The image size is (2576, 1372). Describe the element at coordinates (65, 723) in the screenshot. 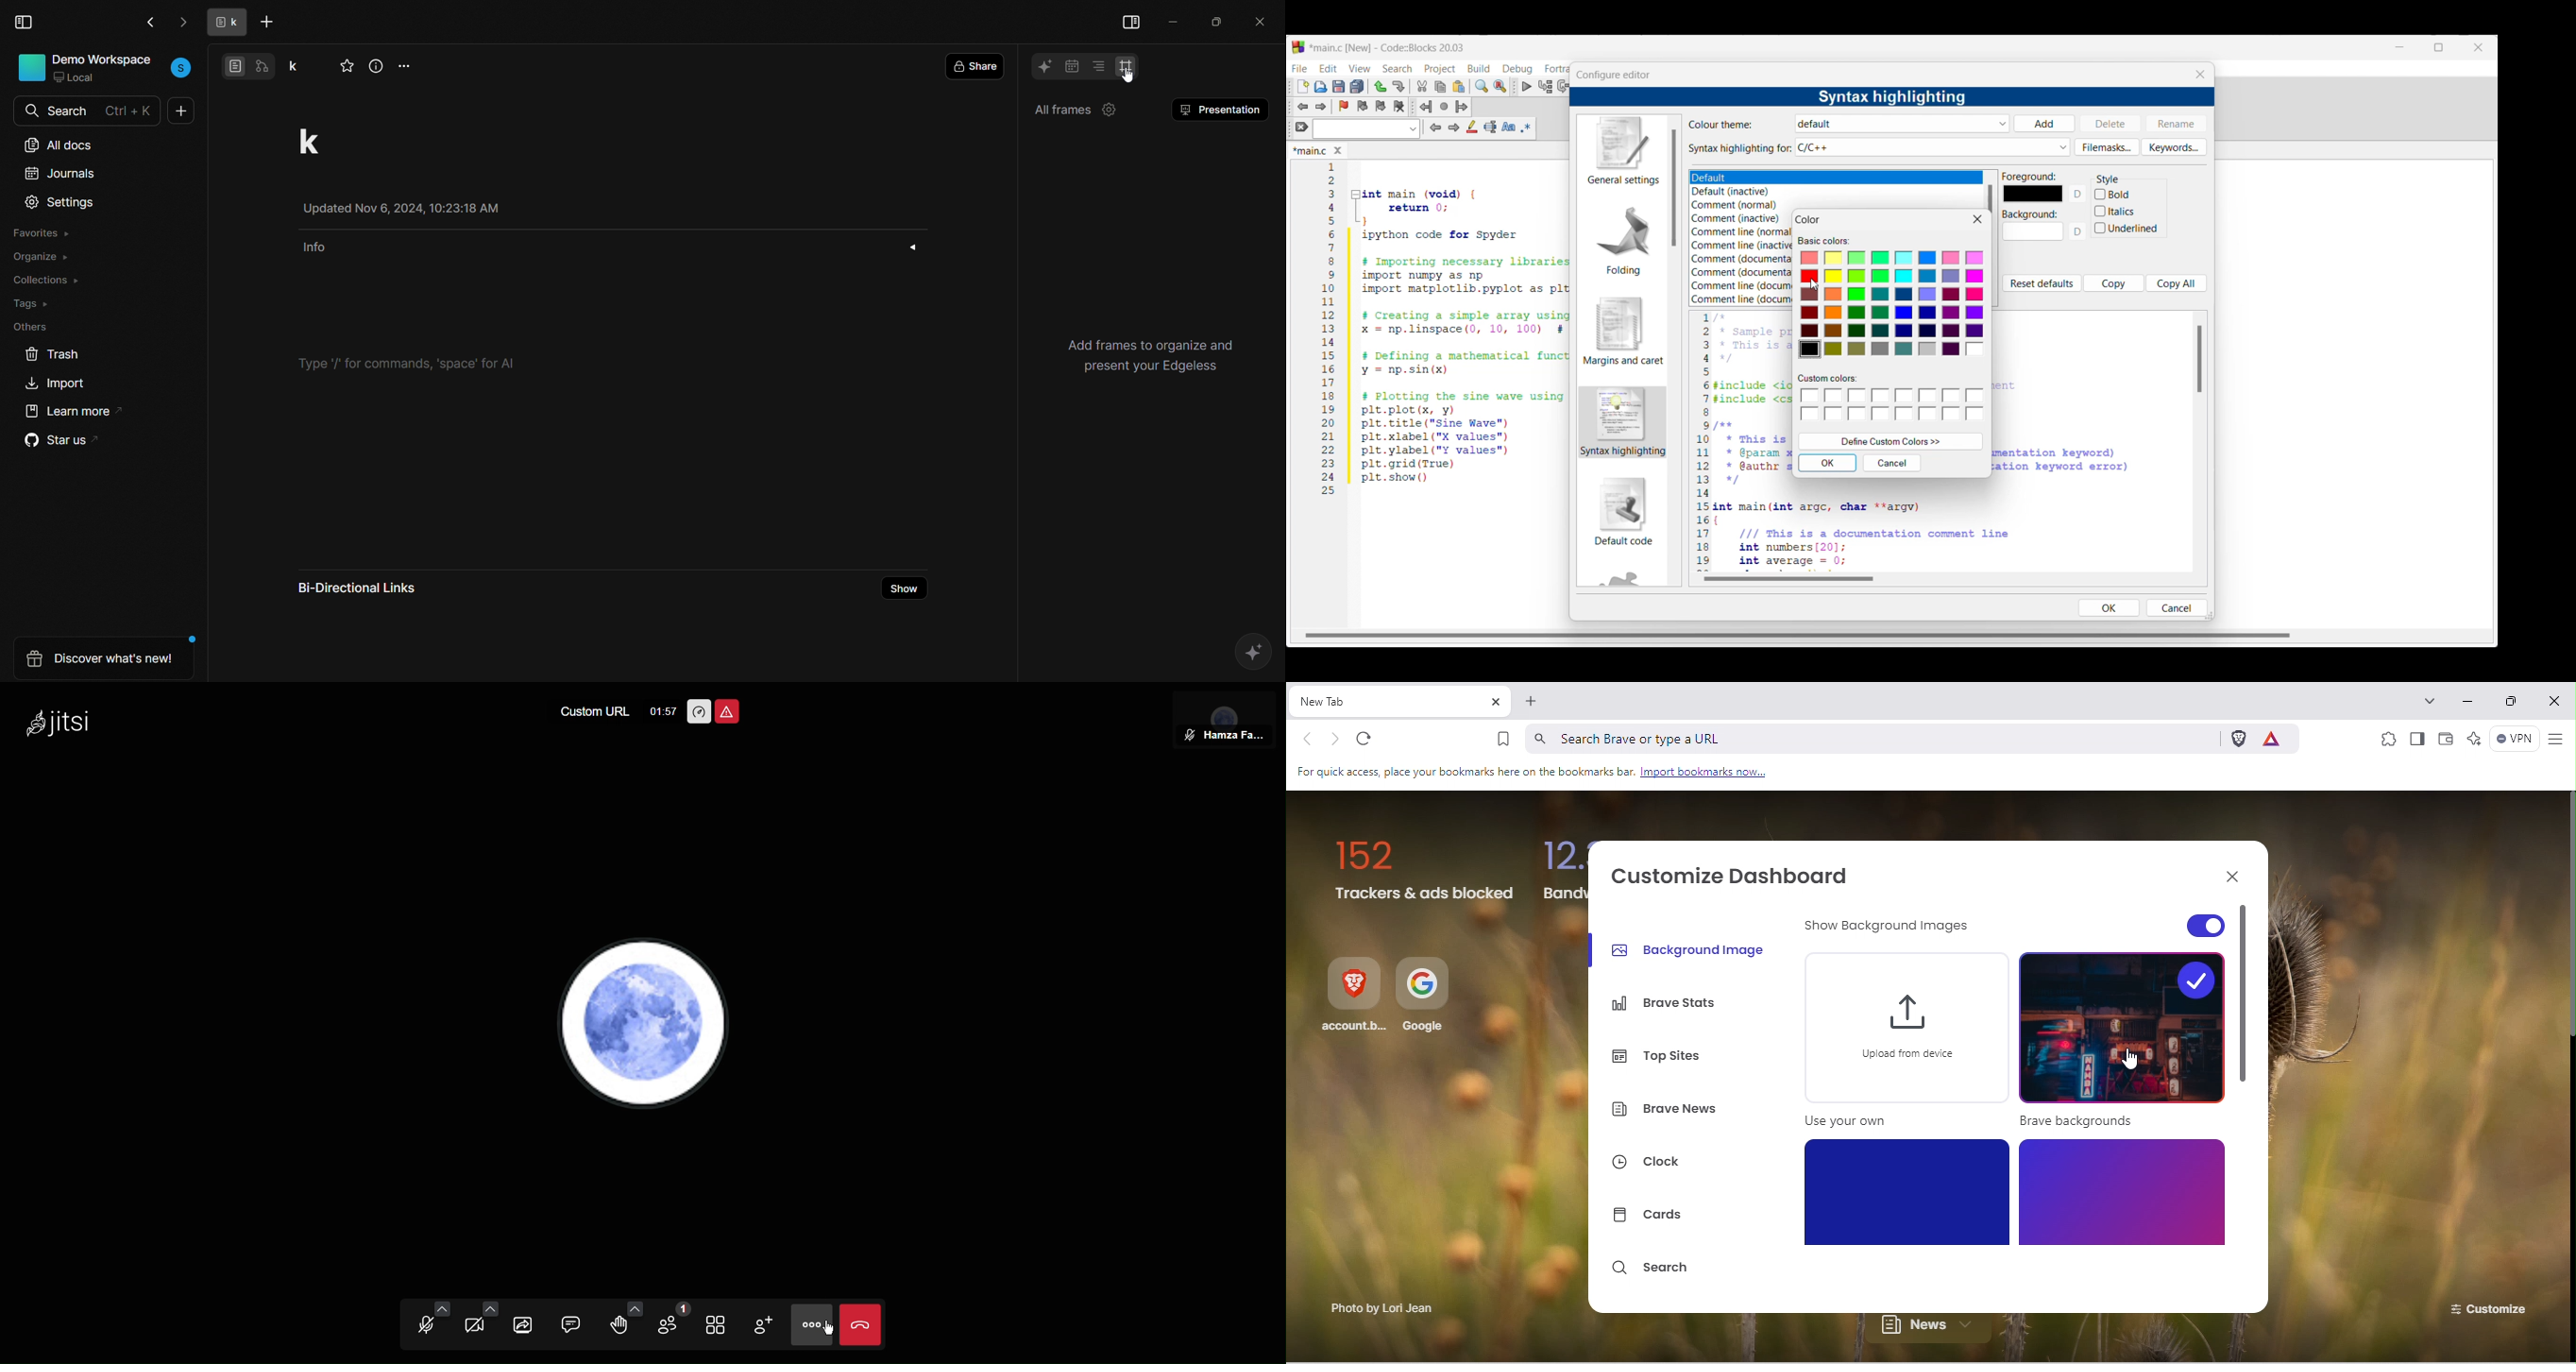

I see `Jitsi` at that location.